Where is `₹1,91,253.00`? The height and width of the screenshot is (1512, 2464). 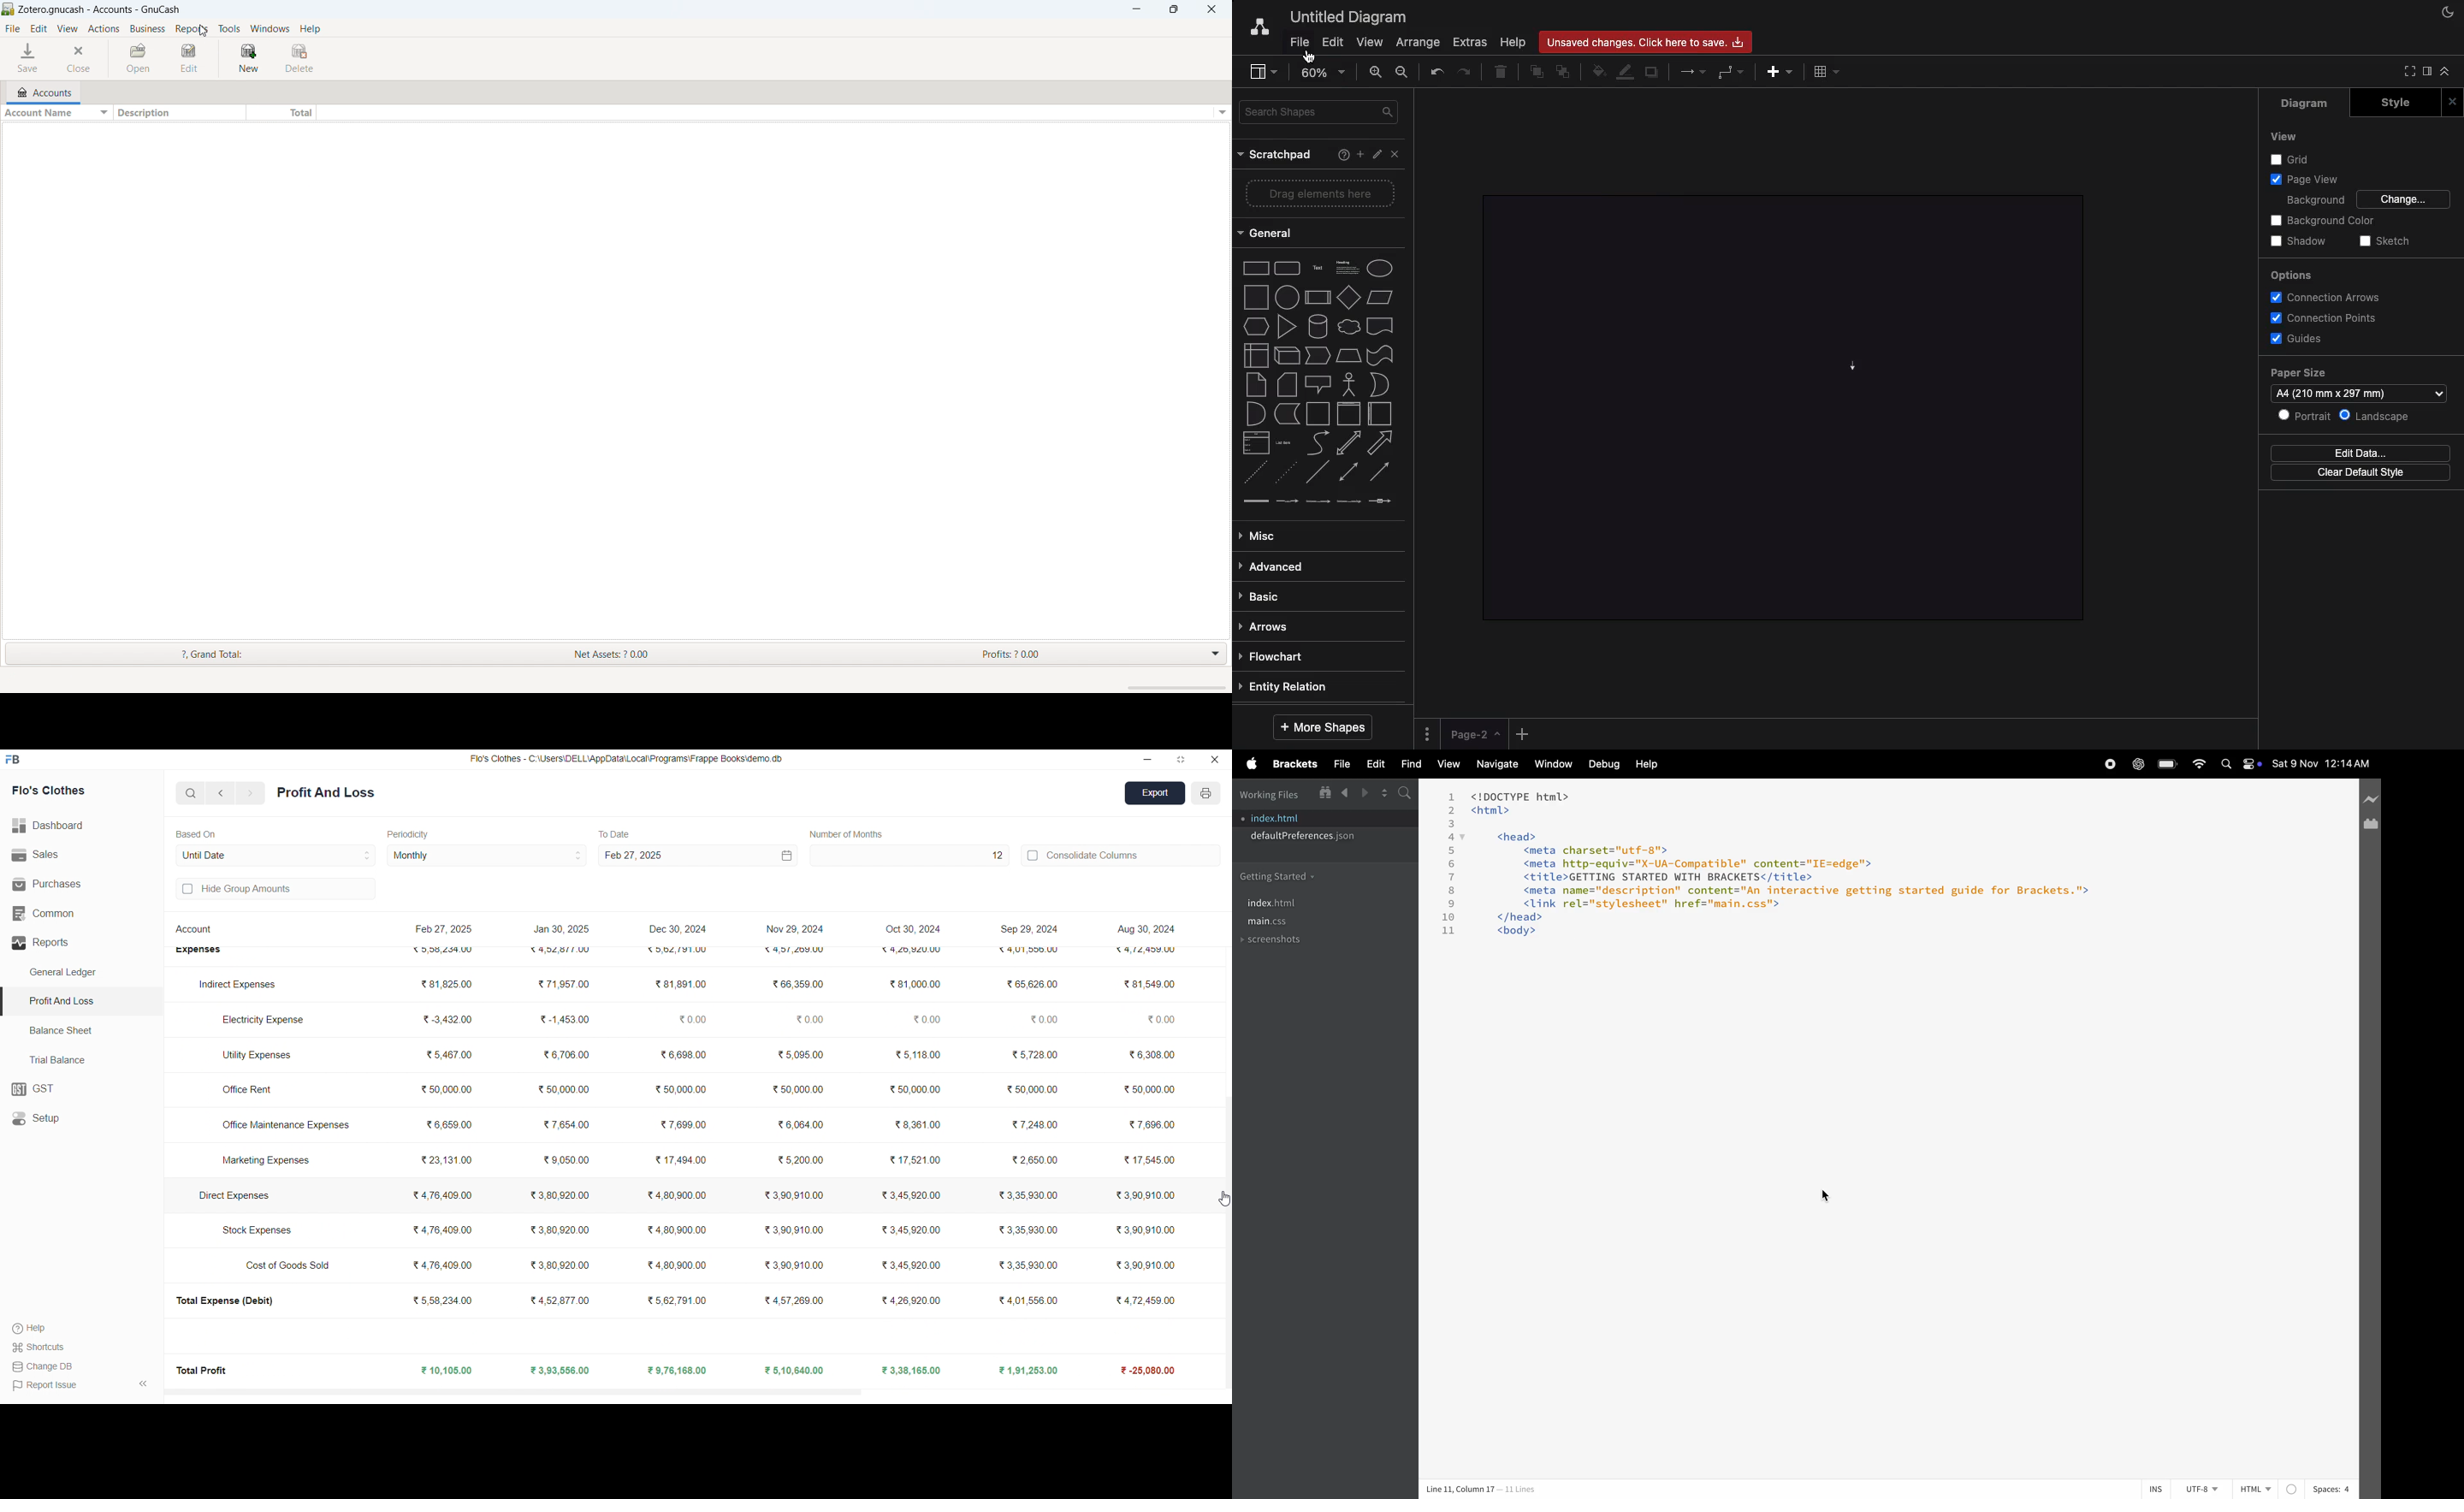 ₹1,91,253.00 is located at coordinates (1022, 1370).